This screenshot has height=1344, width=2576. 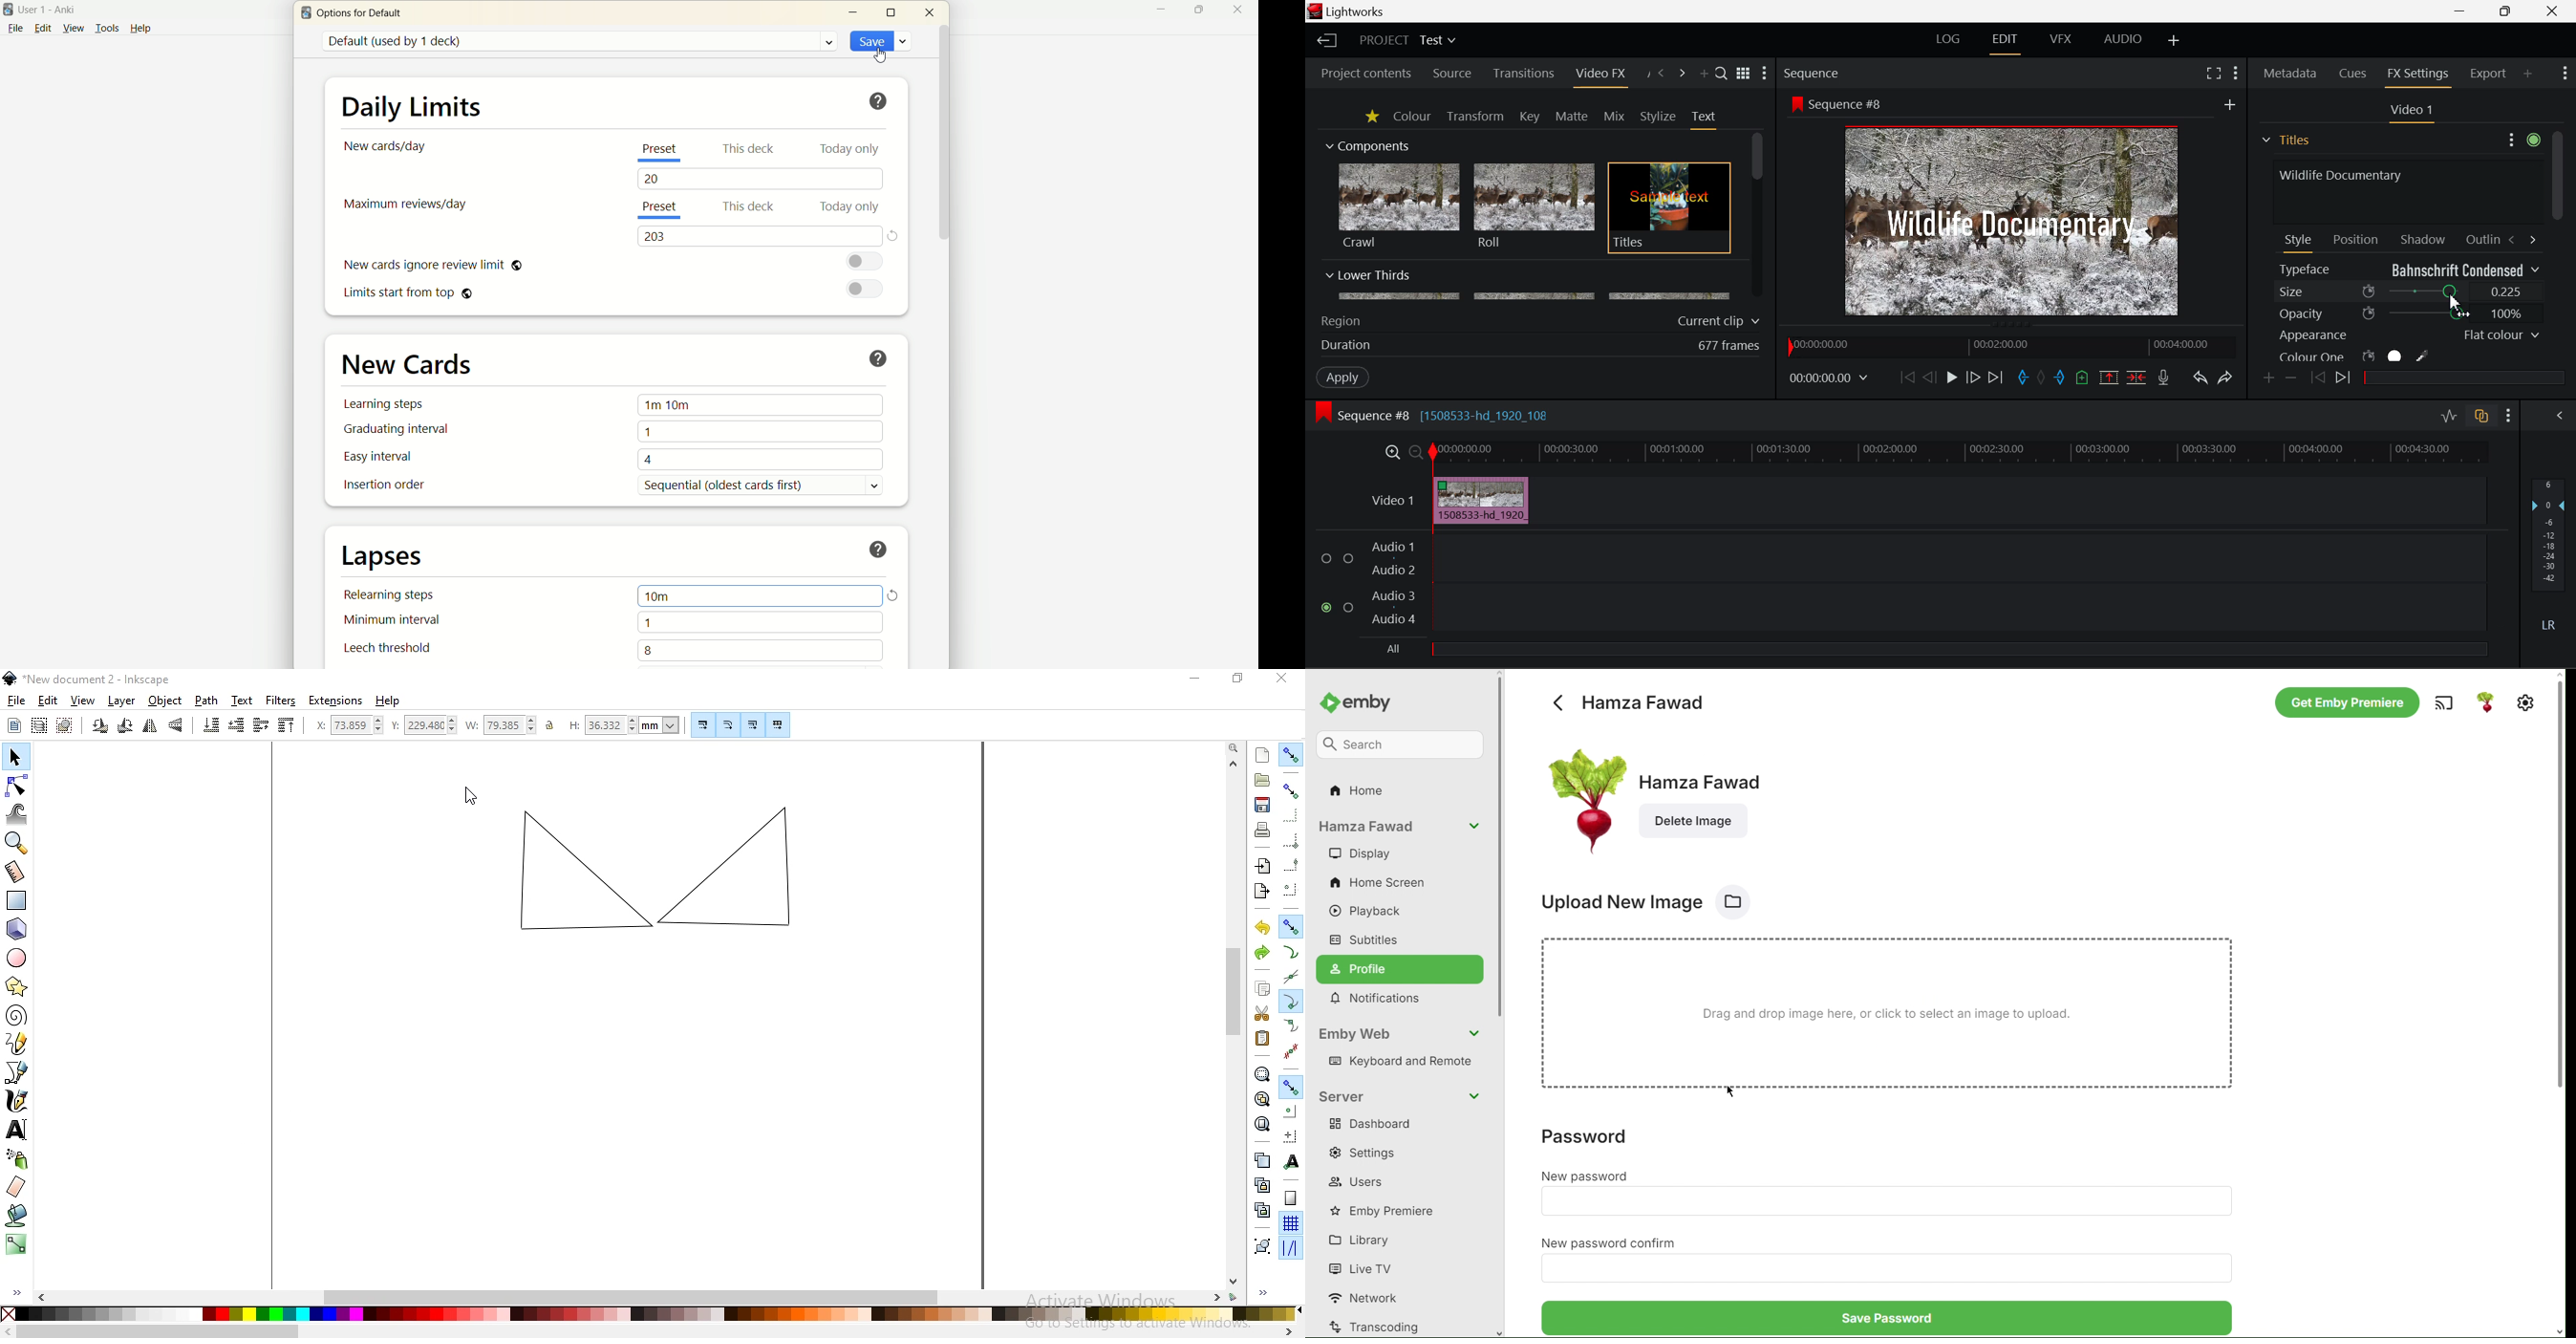 I want to click on help, so click(x=881, y=549).